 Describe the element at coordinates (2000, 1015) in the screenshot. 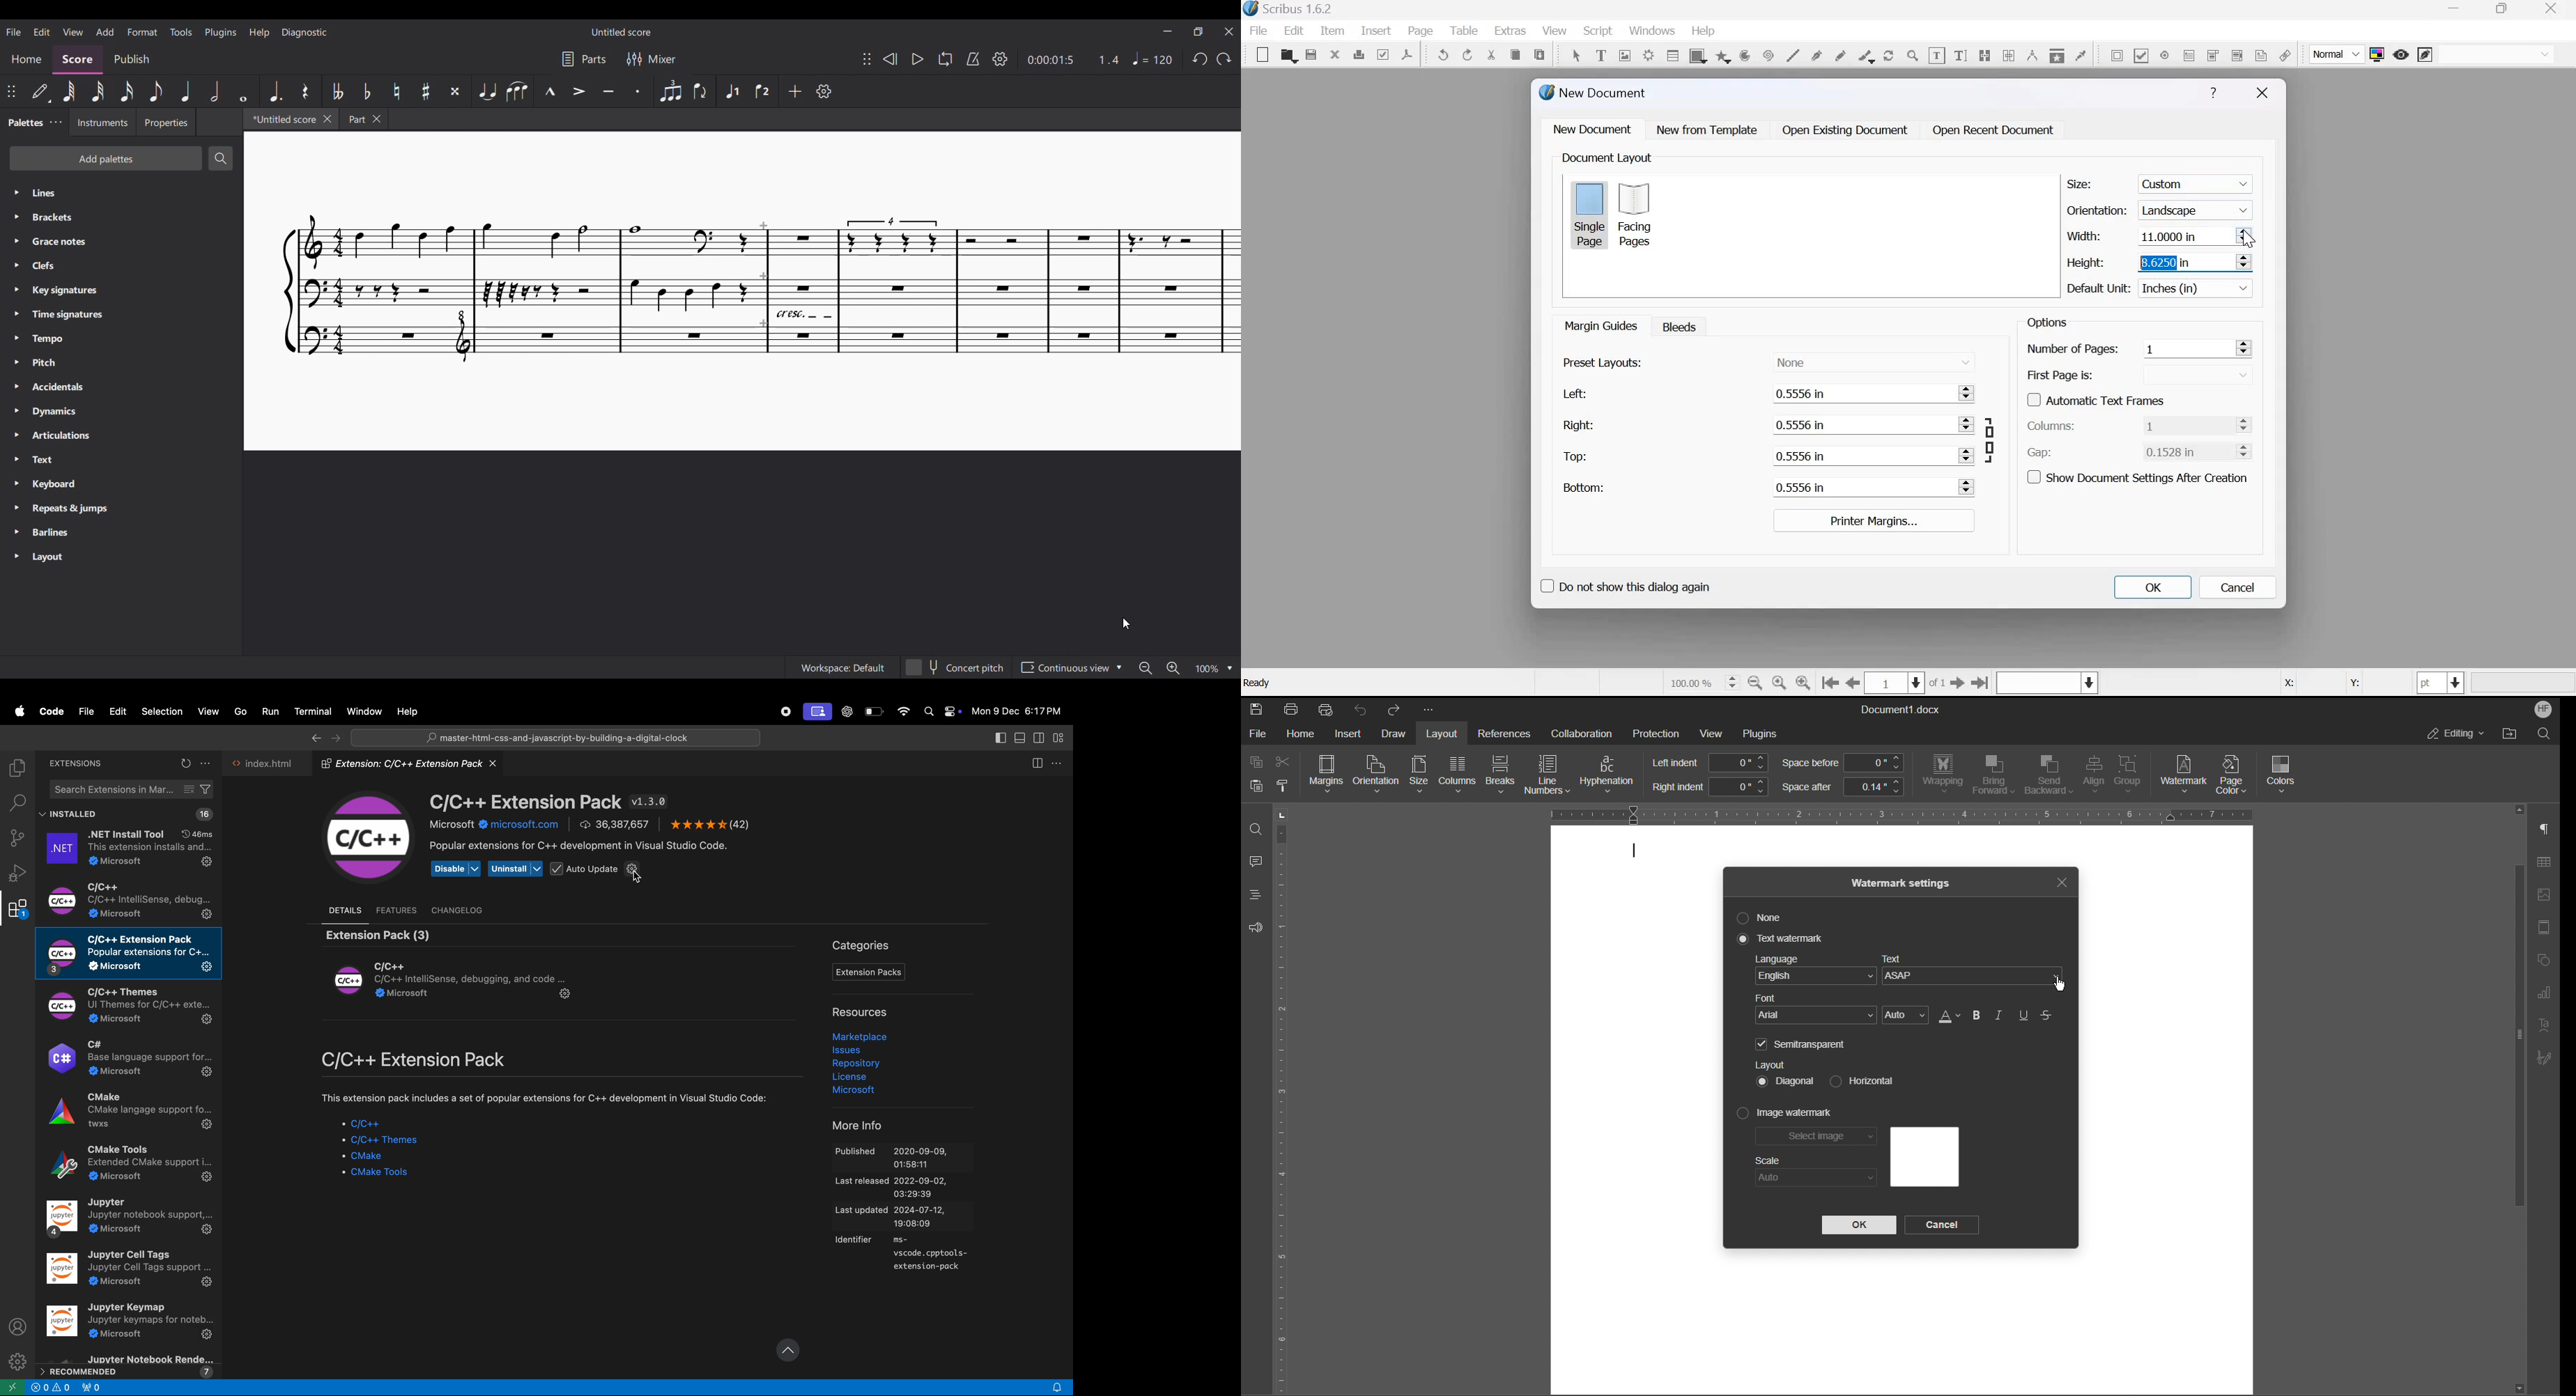

I see `Italic` at that location.